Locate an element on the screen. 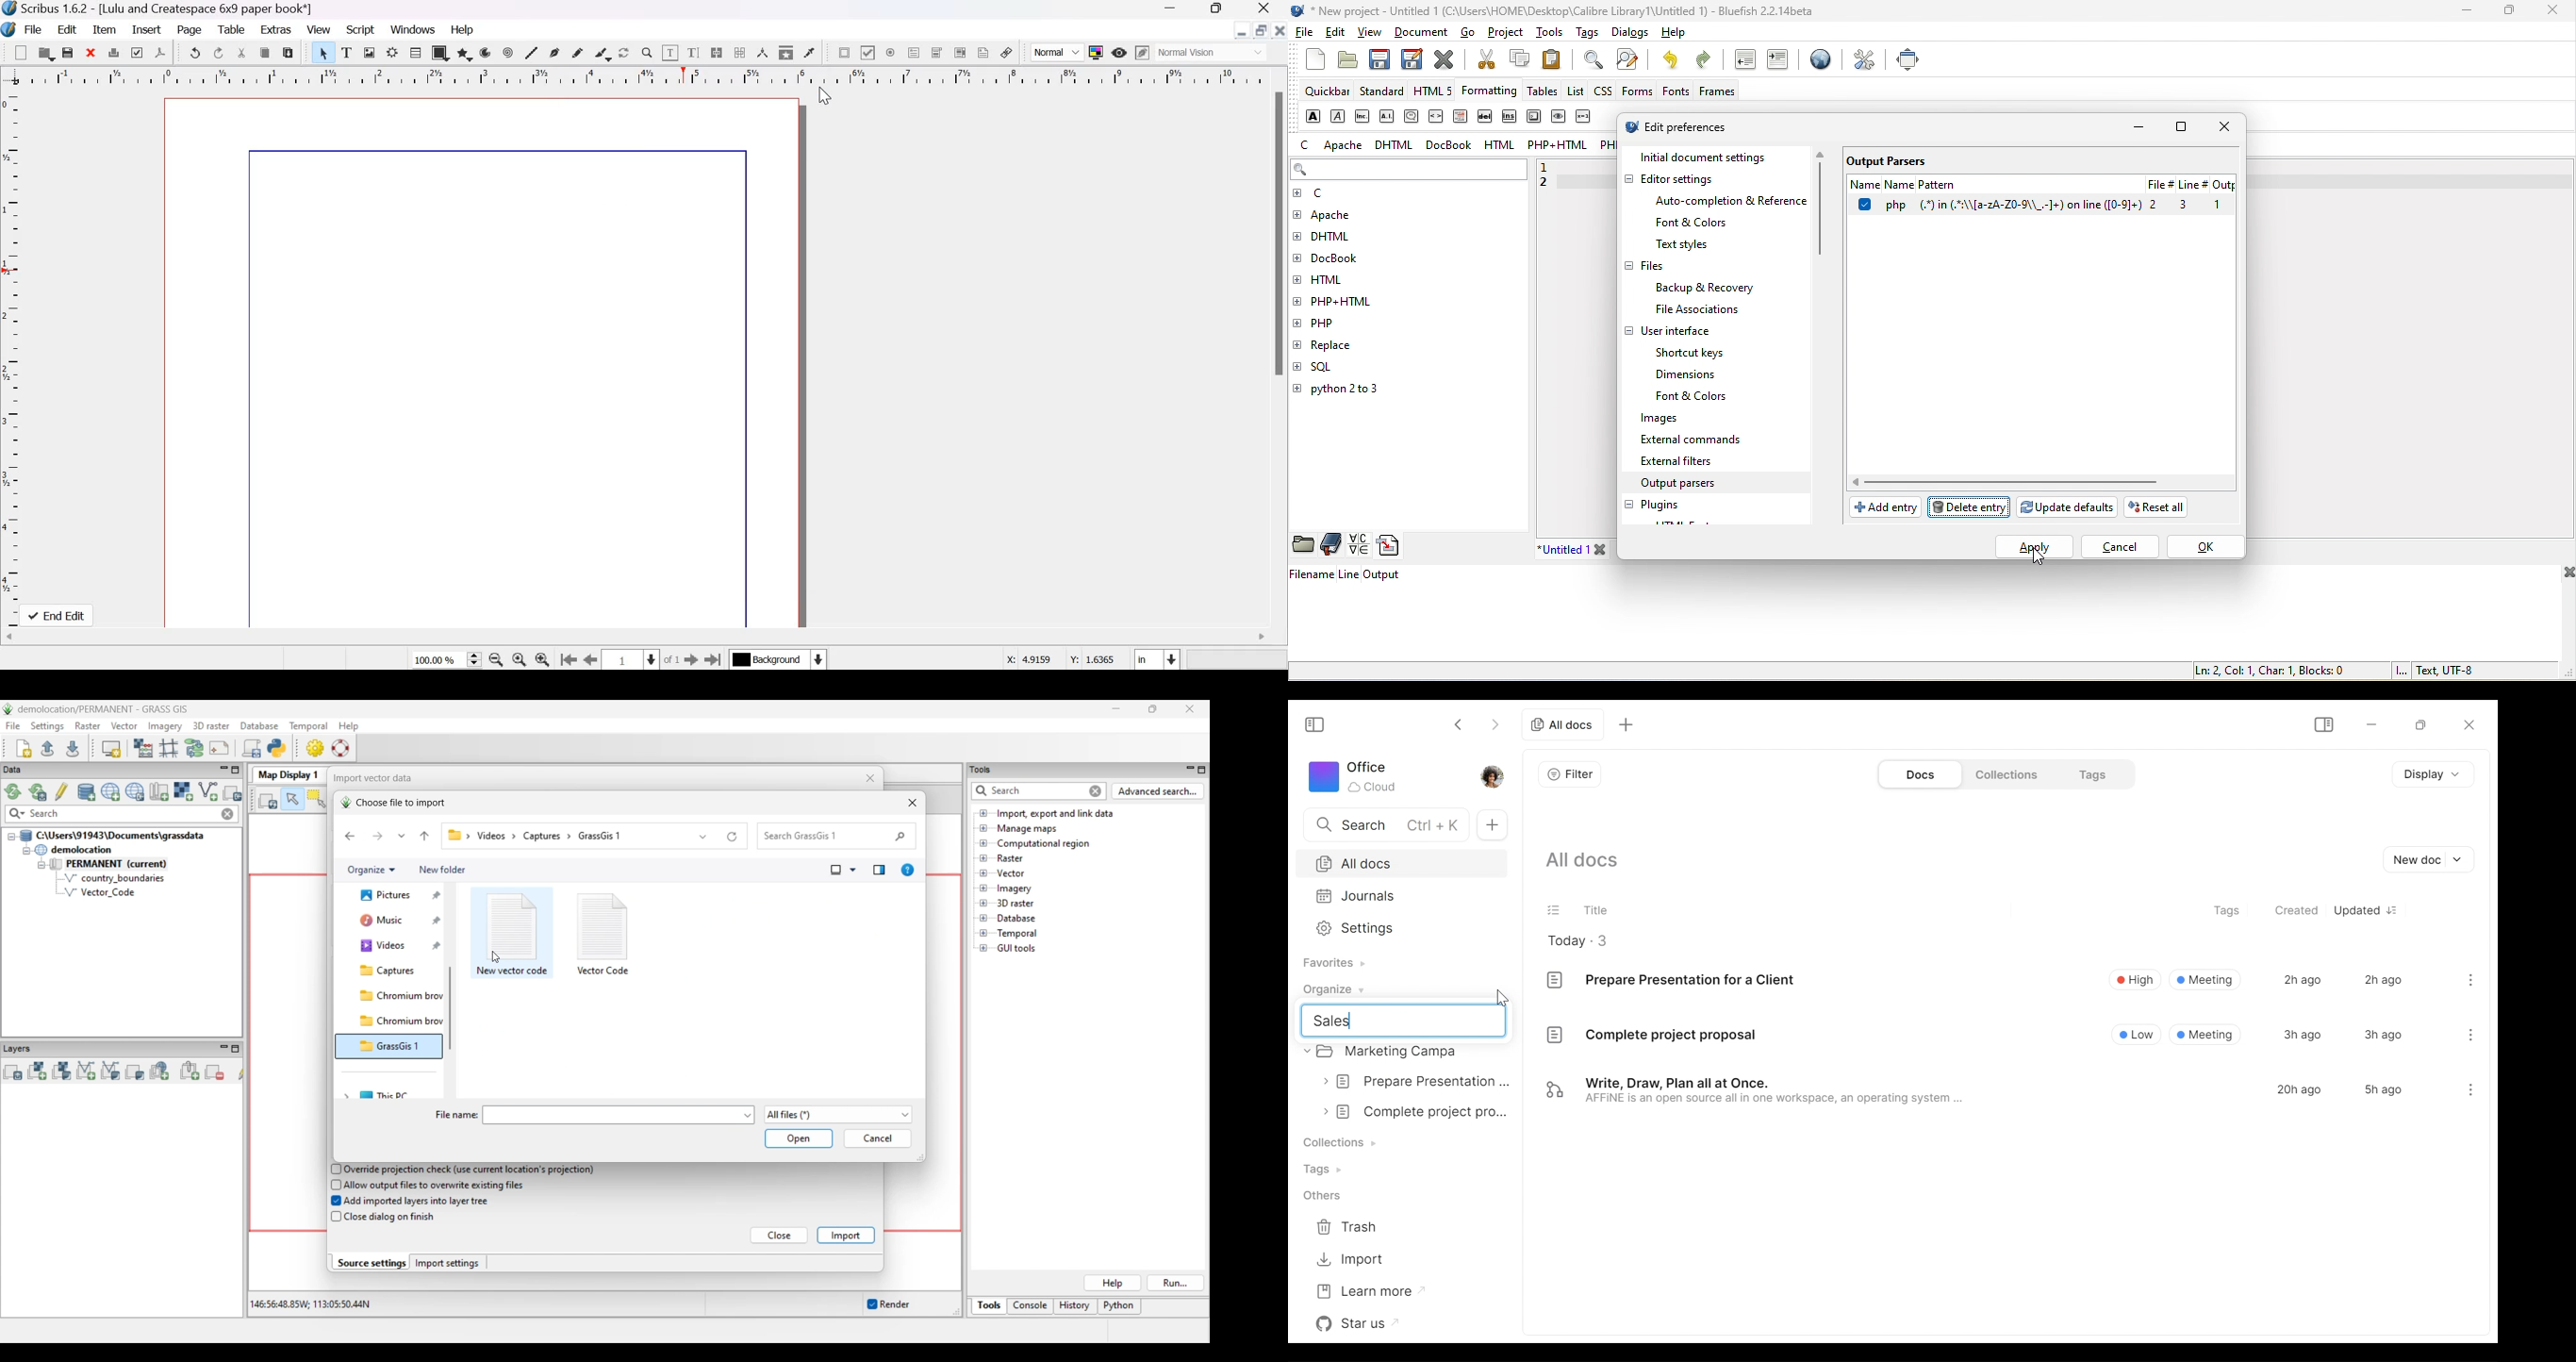 Image resolution: width=2576 pixels, height=1372 pixels. code is located at coordinates (1437, 118).